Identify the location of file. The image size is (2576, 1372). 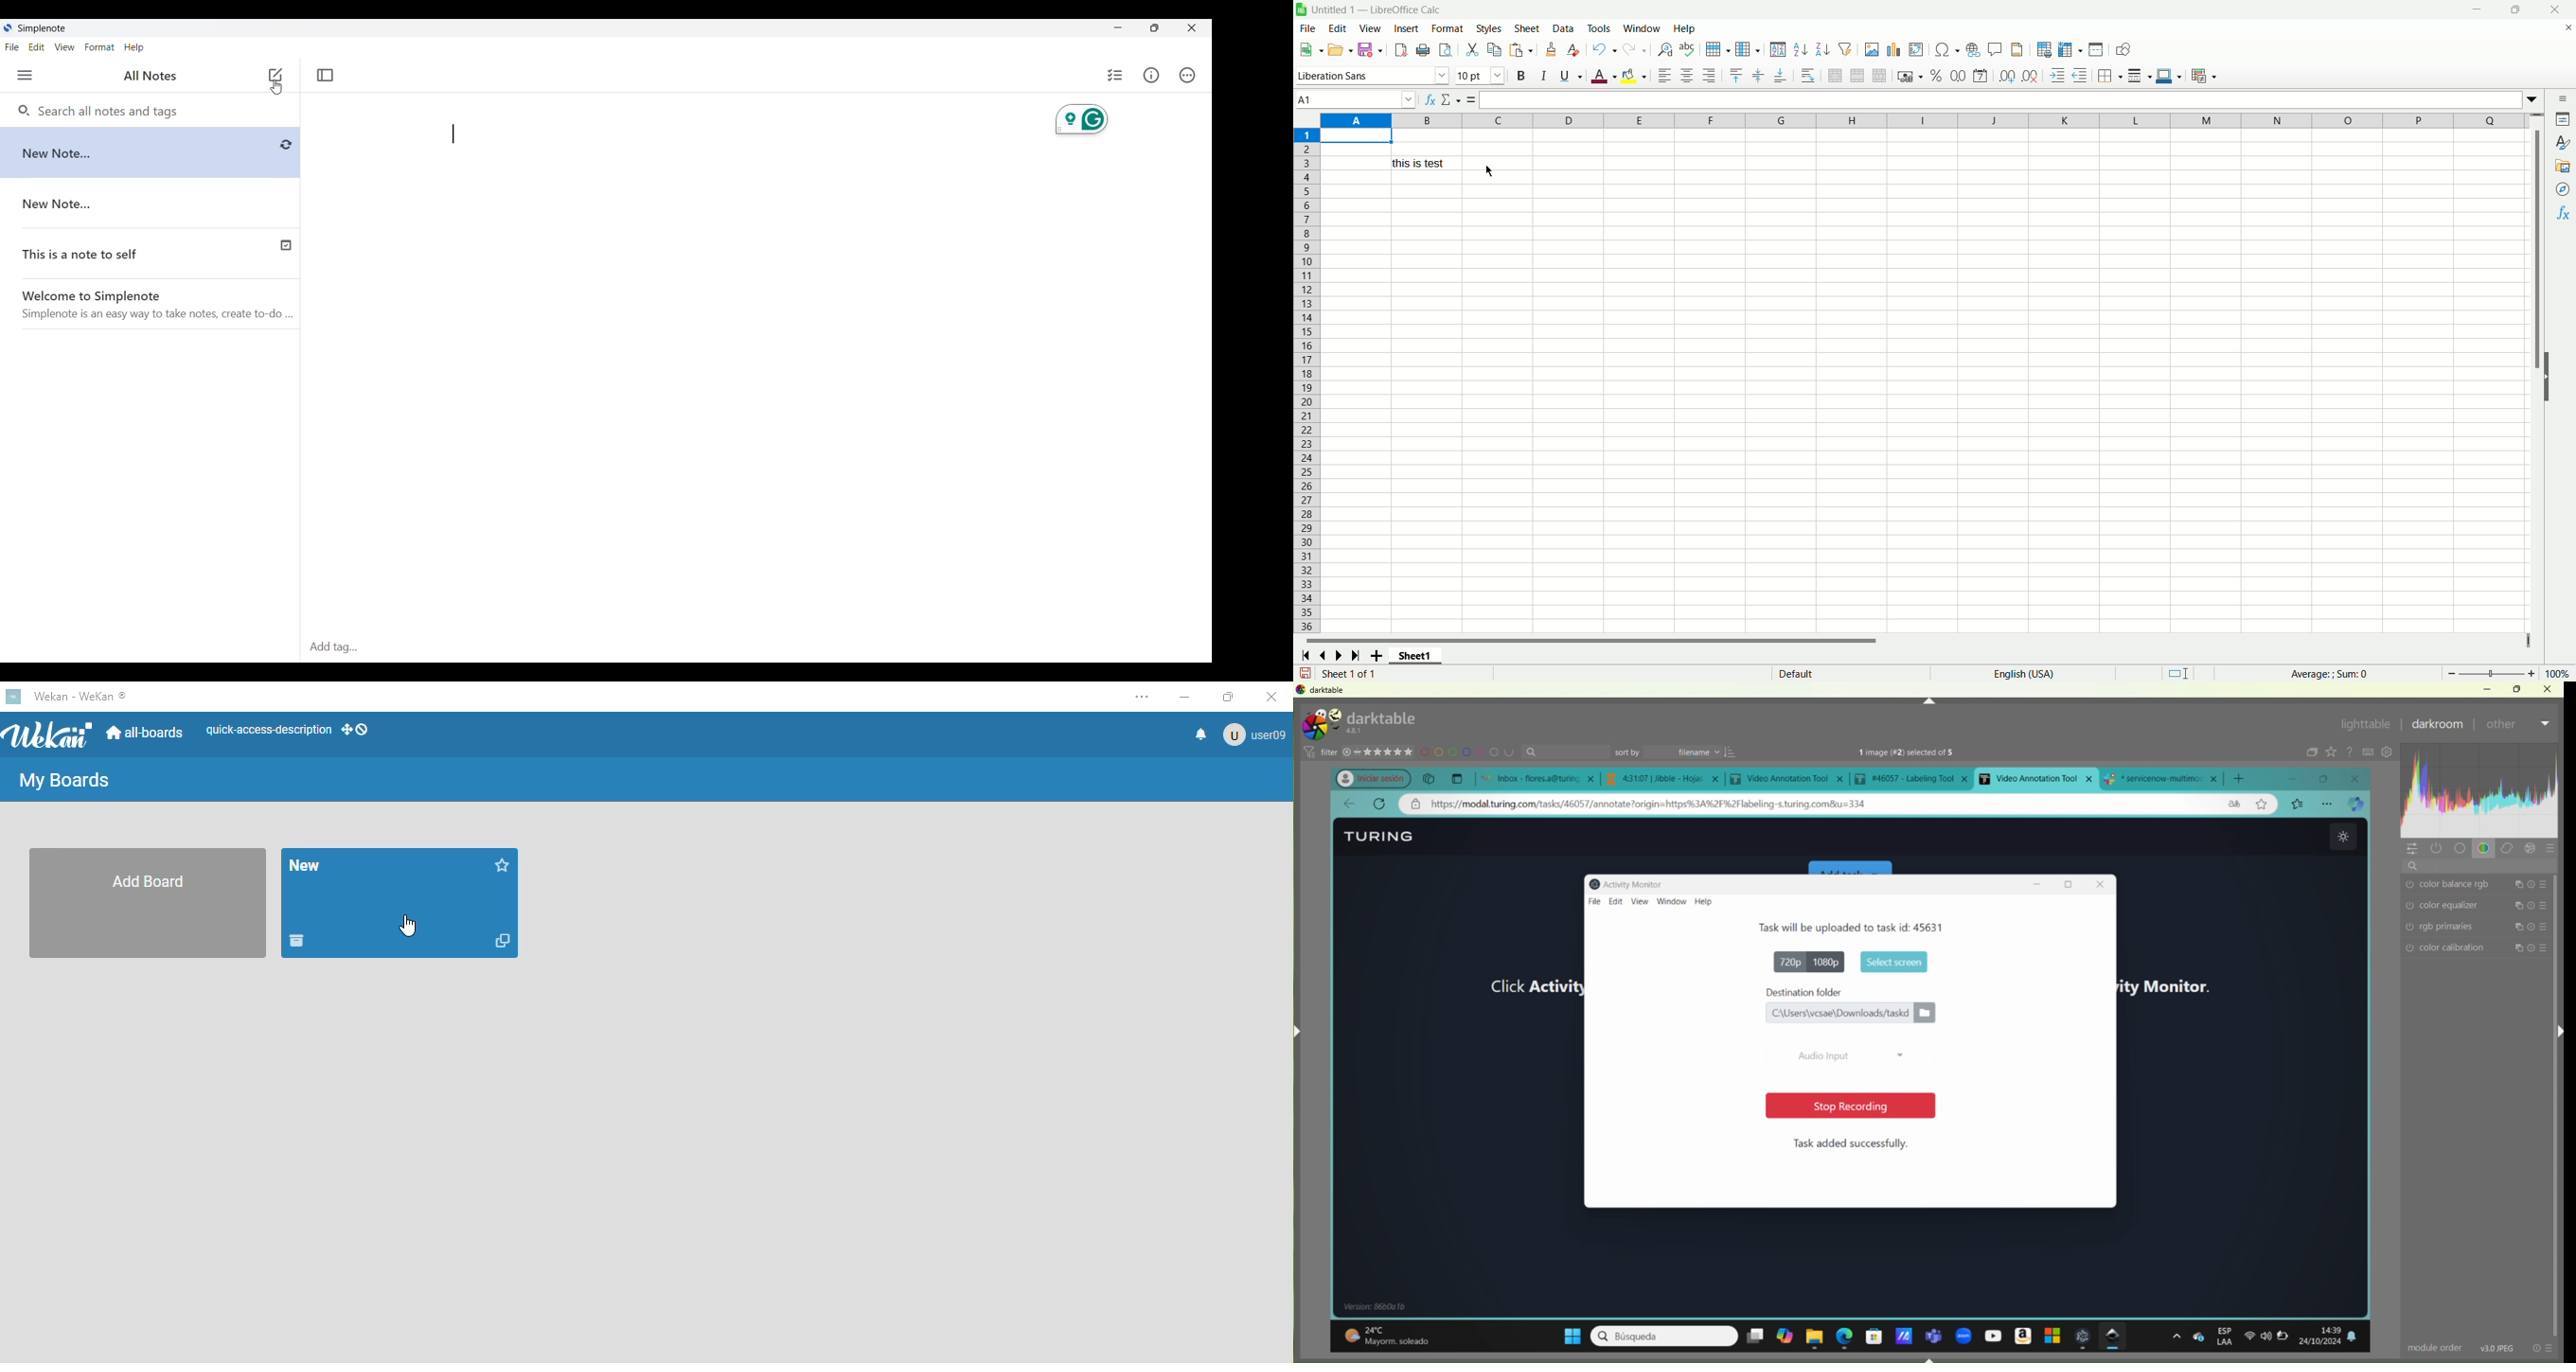
(1309, 29).